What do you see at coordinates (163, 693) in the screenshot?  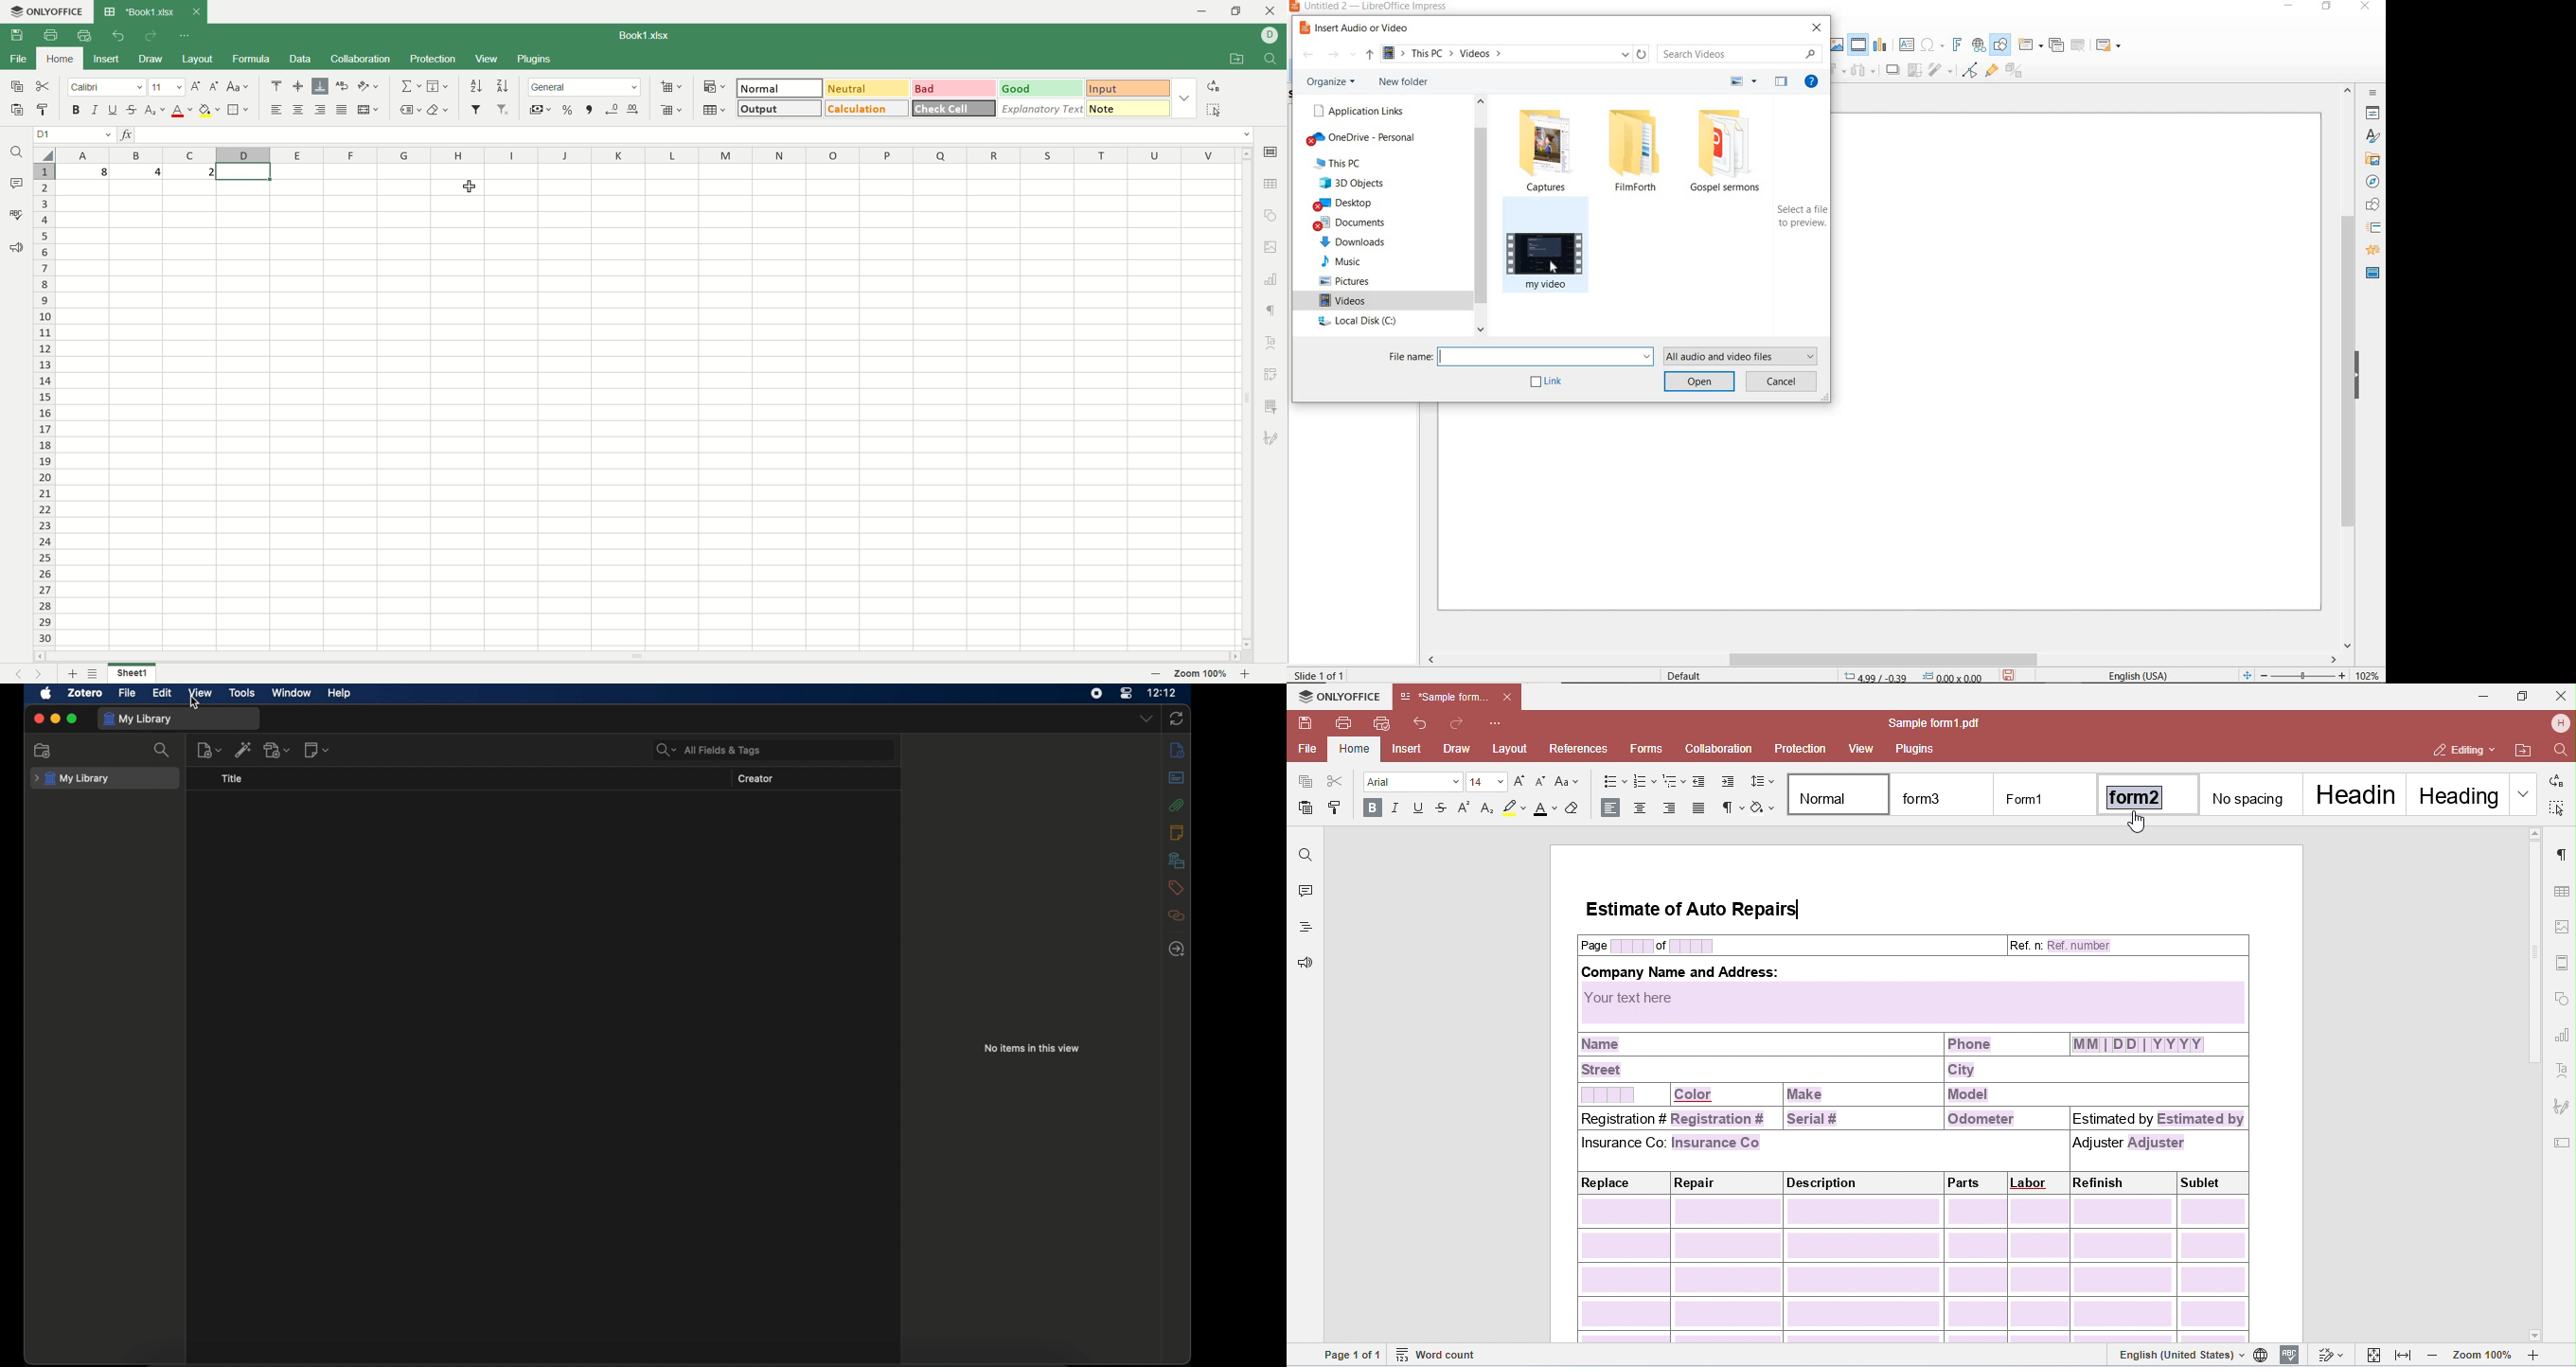 I see `edit` at bounding box center [163, 693].